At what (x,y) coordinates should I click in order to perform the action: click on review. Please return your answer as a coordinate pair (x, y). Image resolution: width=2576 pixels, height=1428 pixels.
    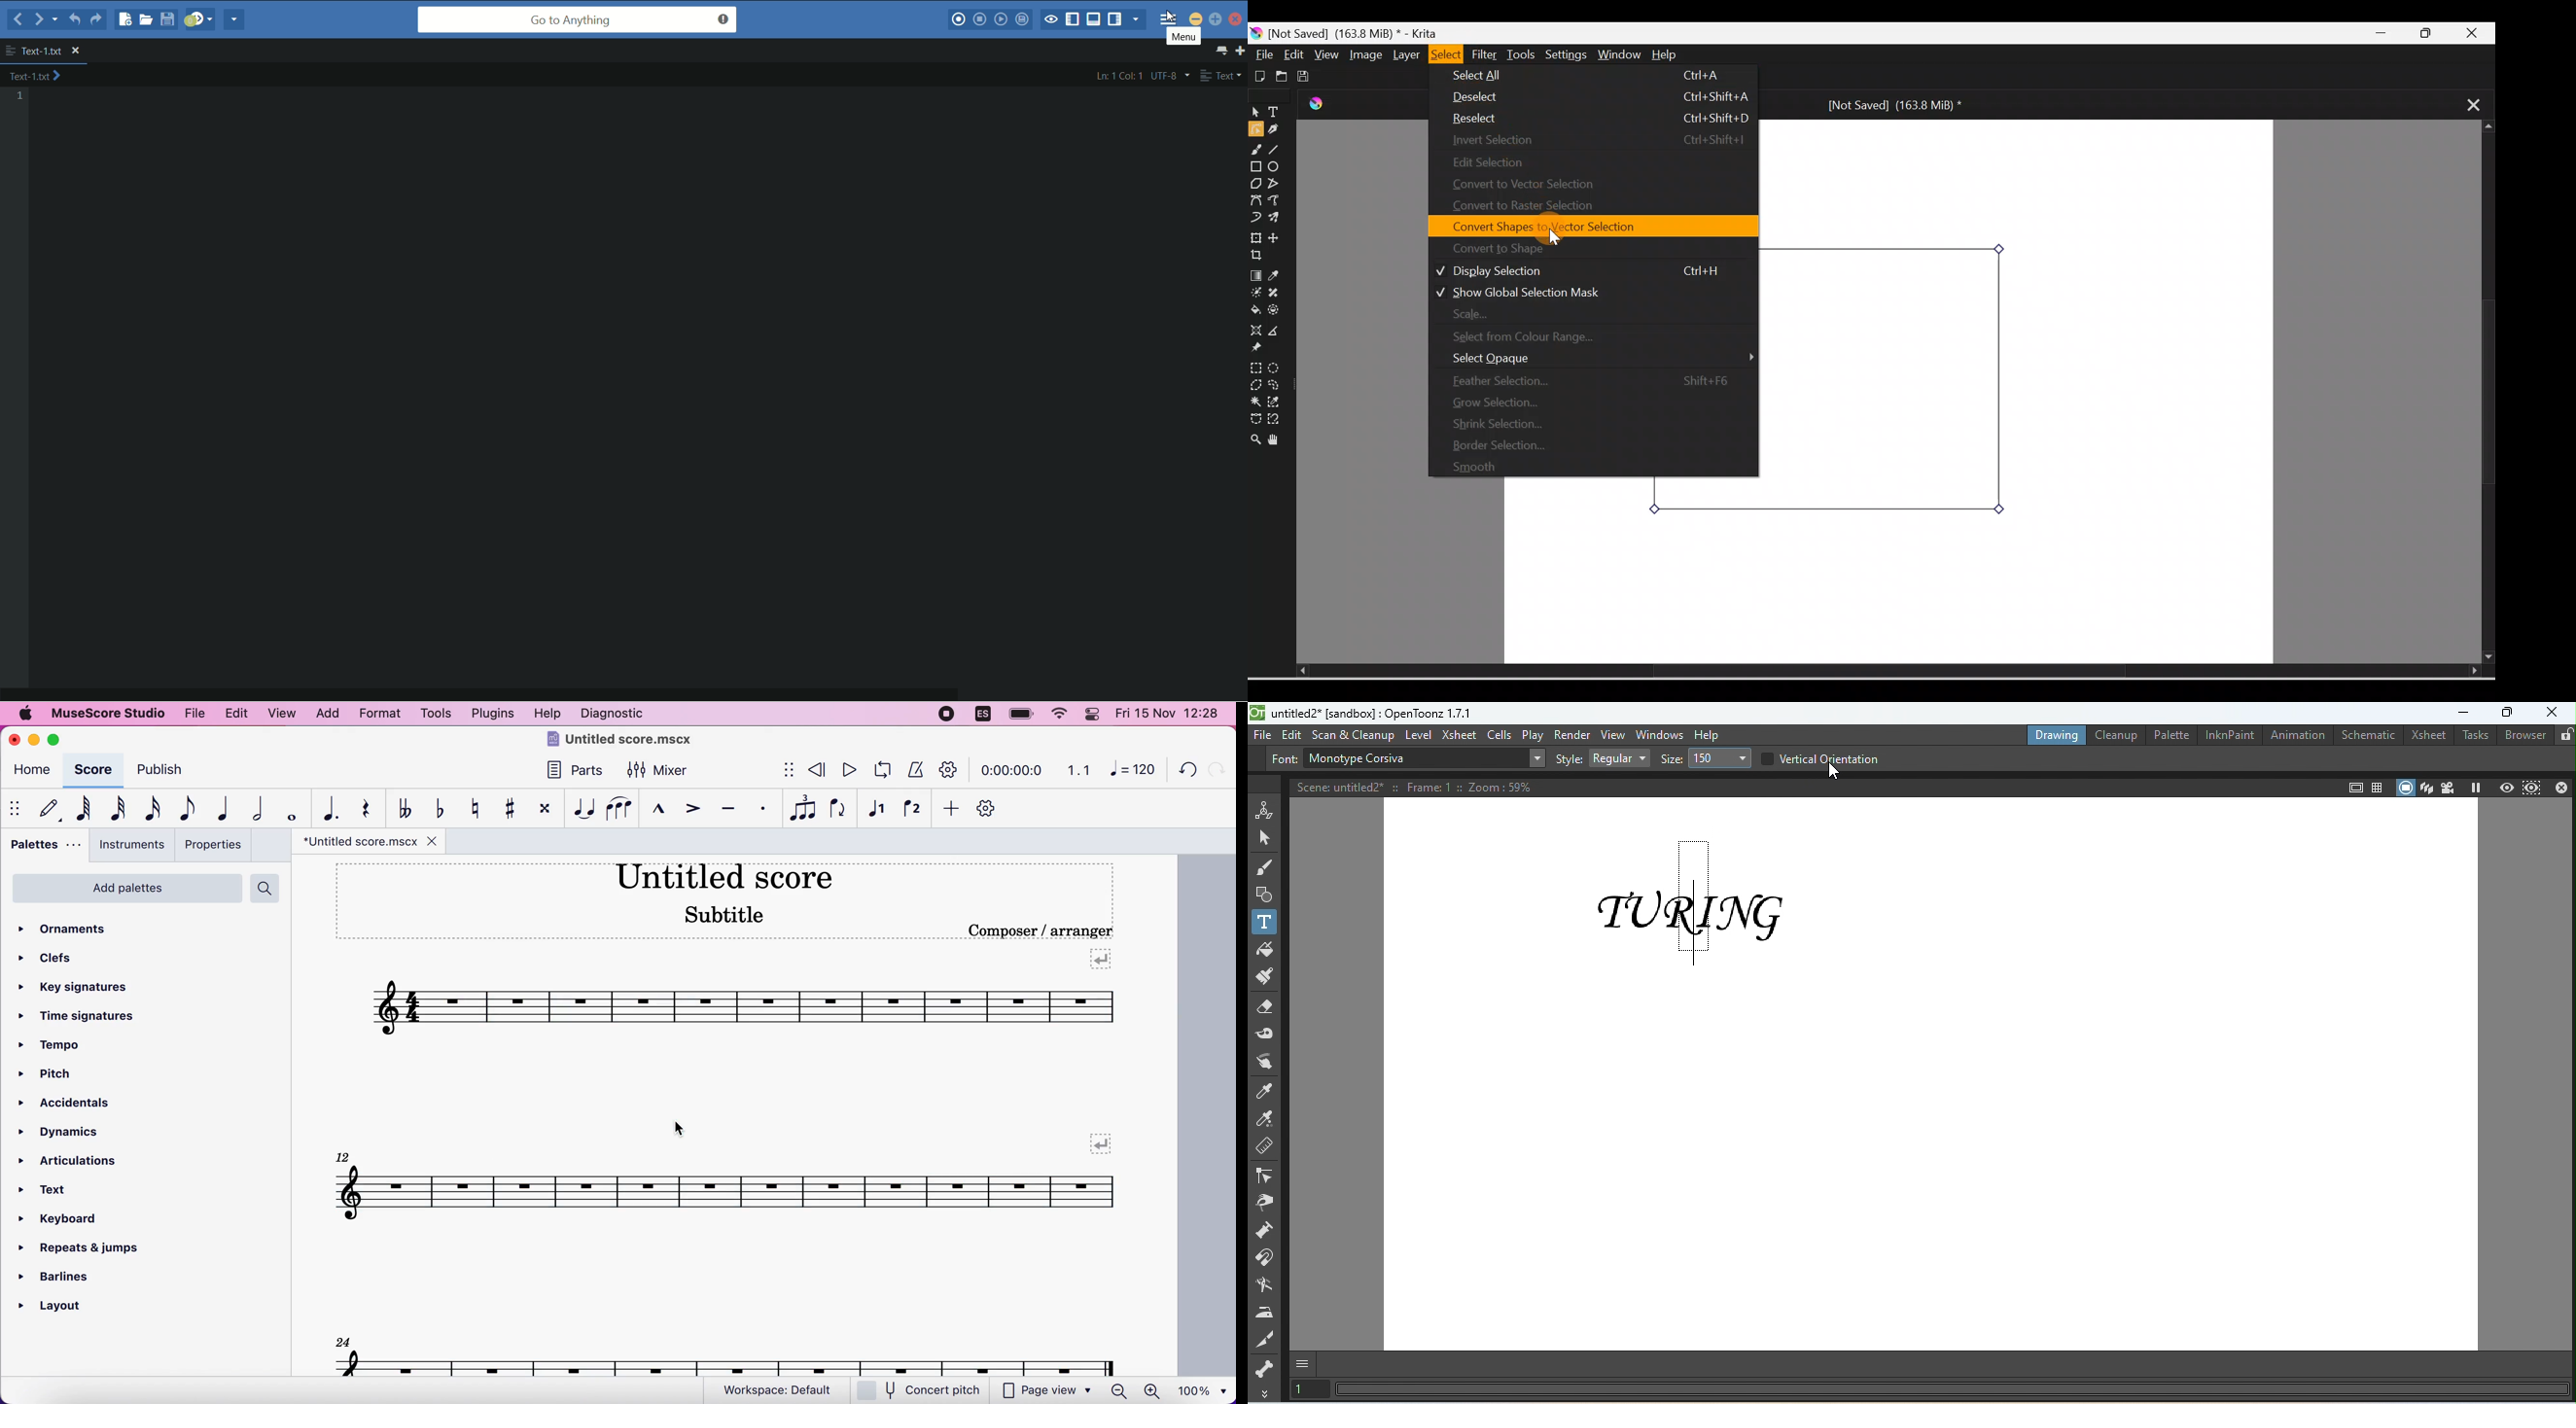
    Looking at the image, I should click on (818, 770).